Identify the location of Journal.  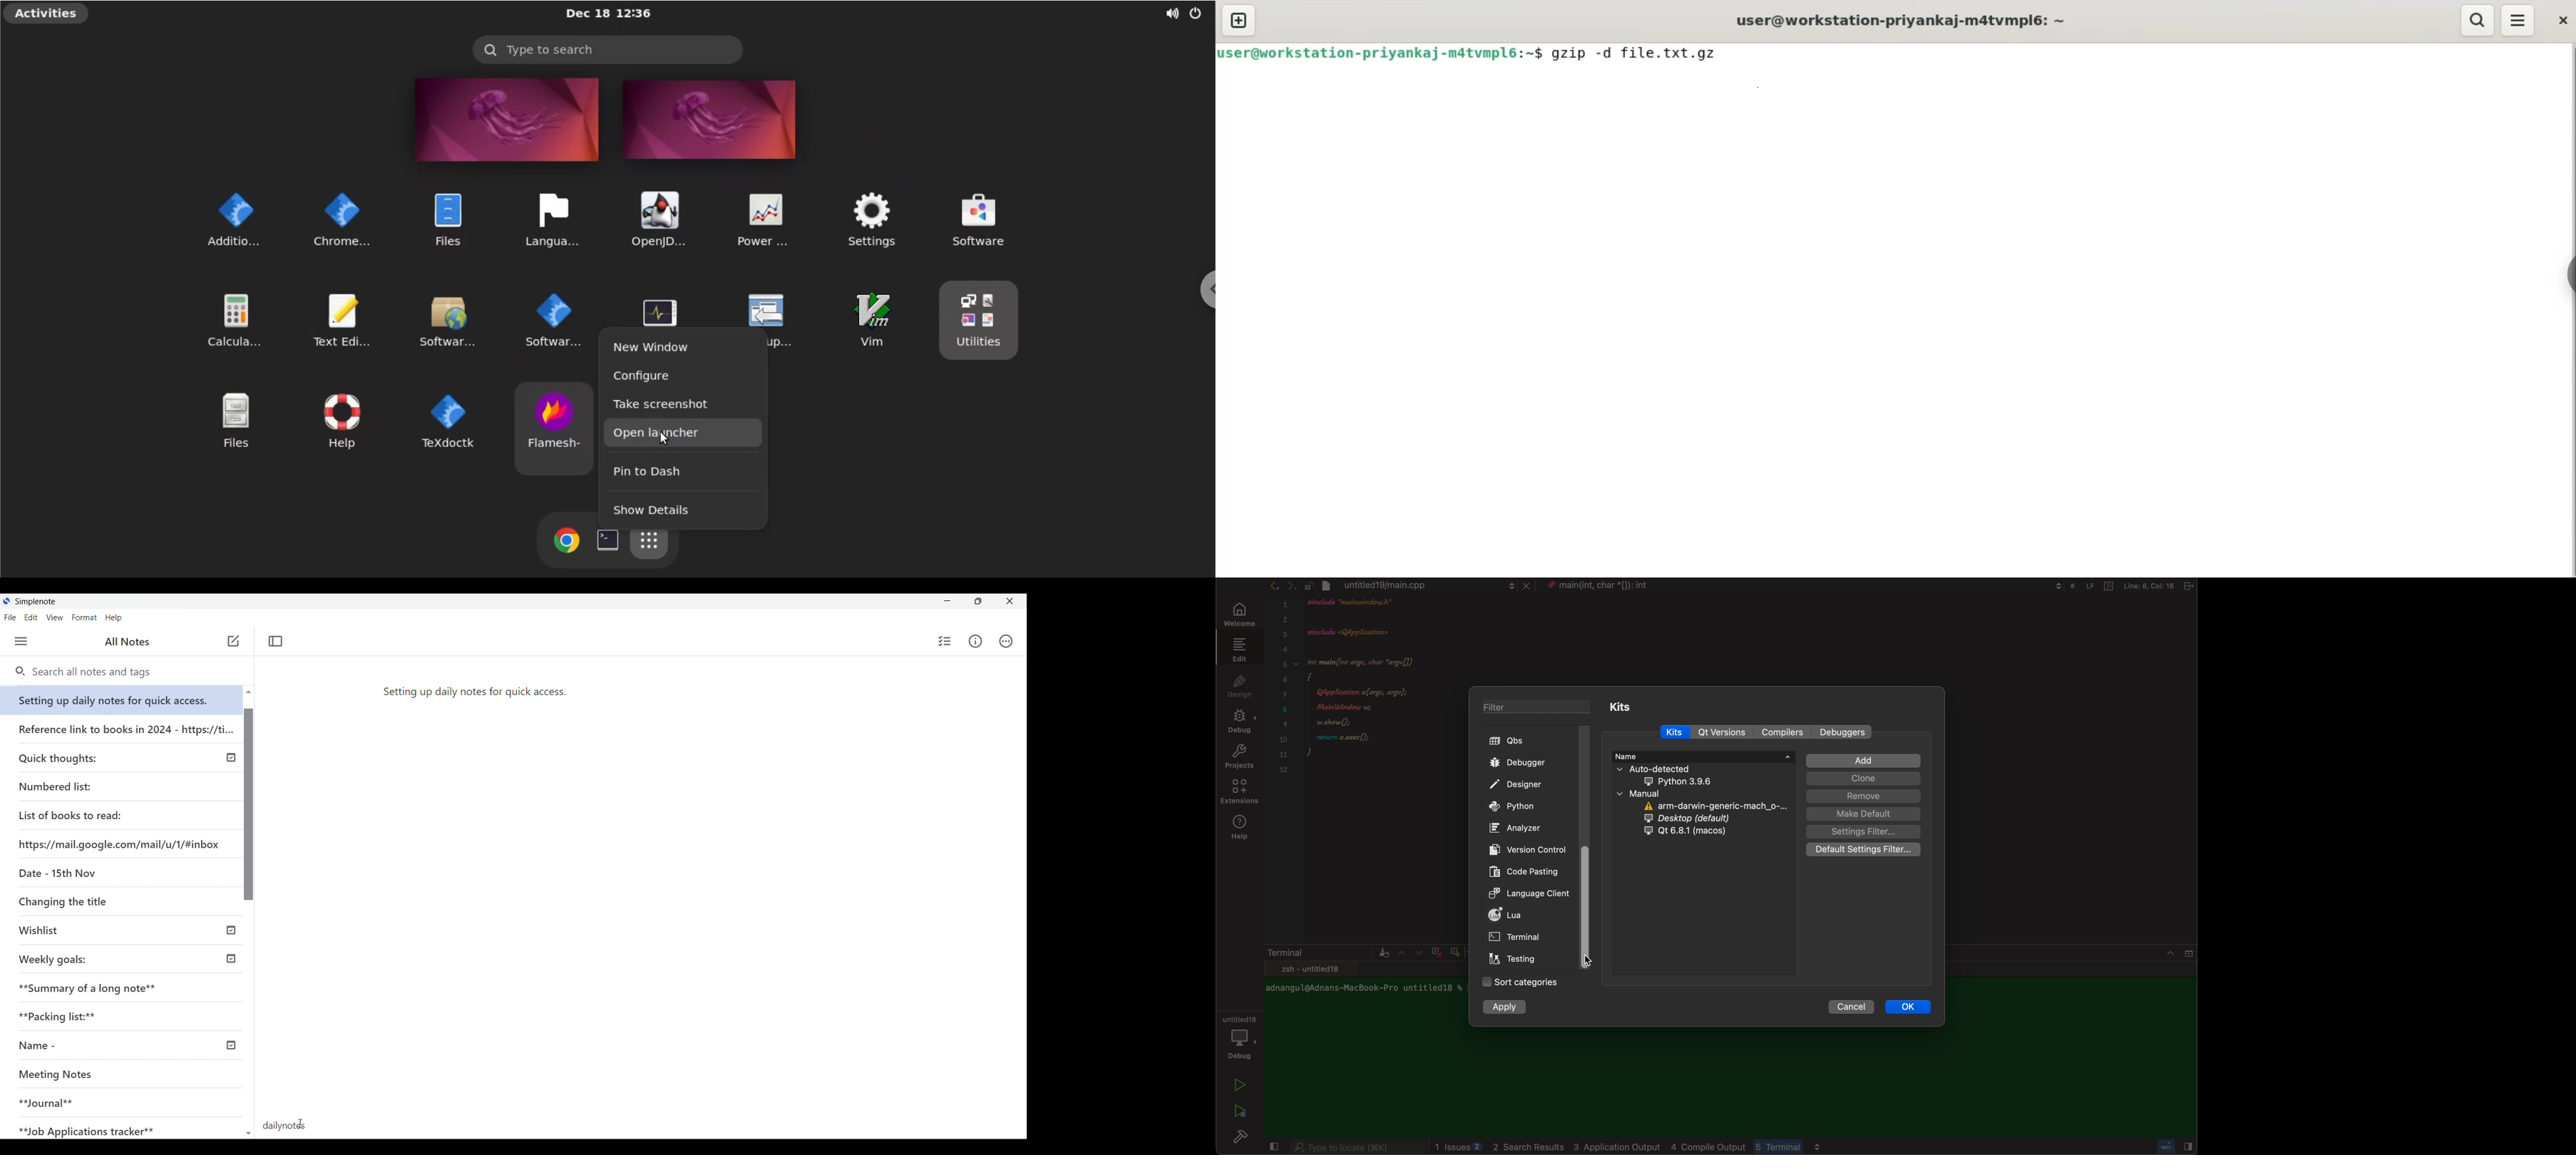
(106, 1098).